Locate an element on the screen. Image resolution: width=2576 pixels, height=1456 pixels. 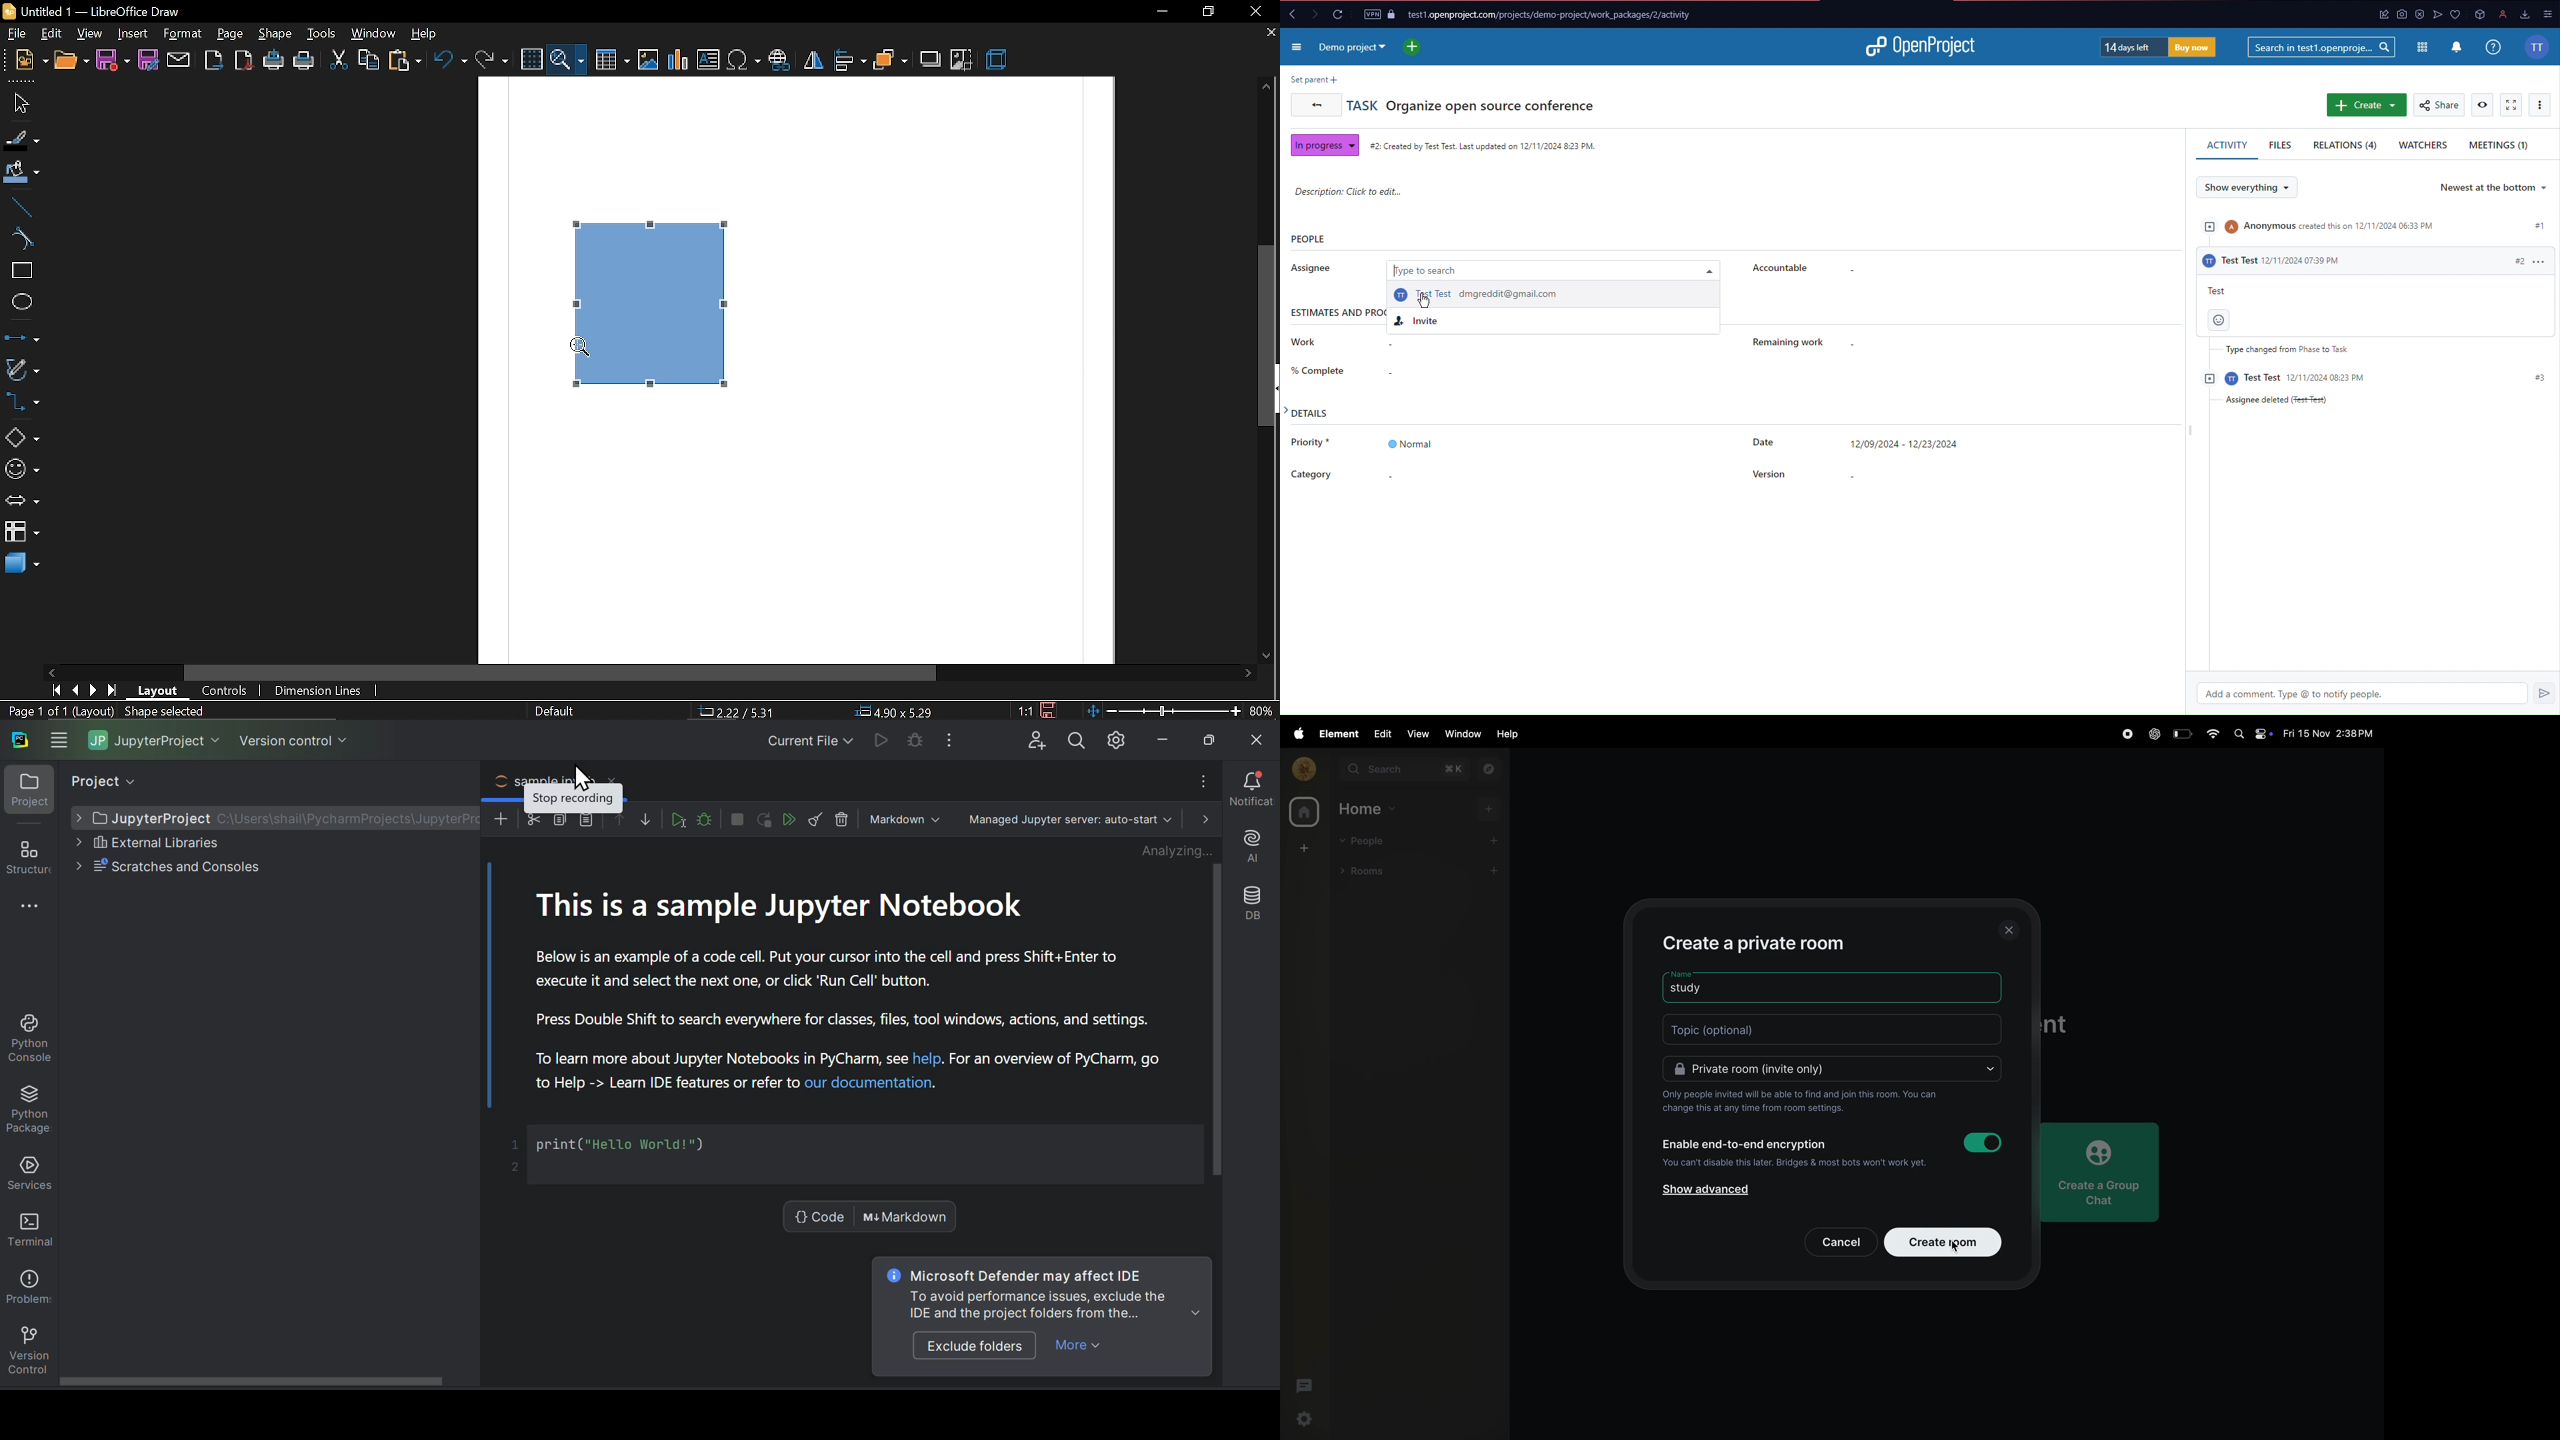
page is located at coordinates (231, 34).